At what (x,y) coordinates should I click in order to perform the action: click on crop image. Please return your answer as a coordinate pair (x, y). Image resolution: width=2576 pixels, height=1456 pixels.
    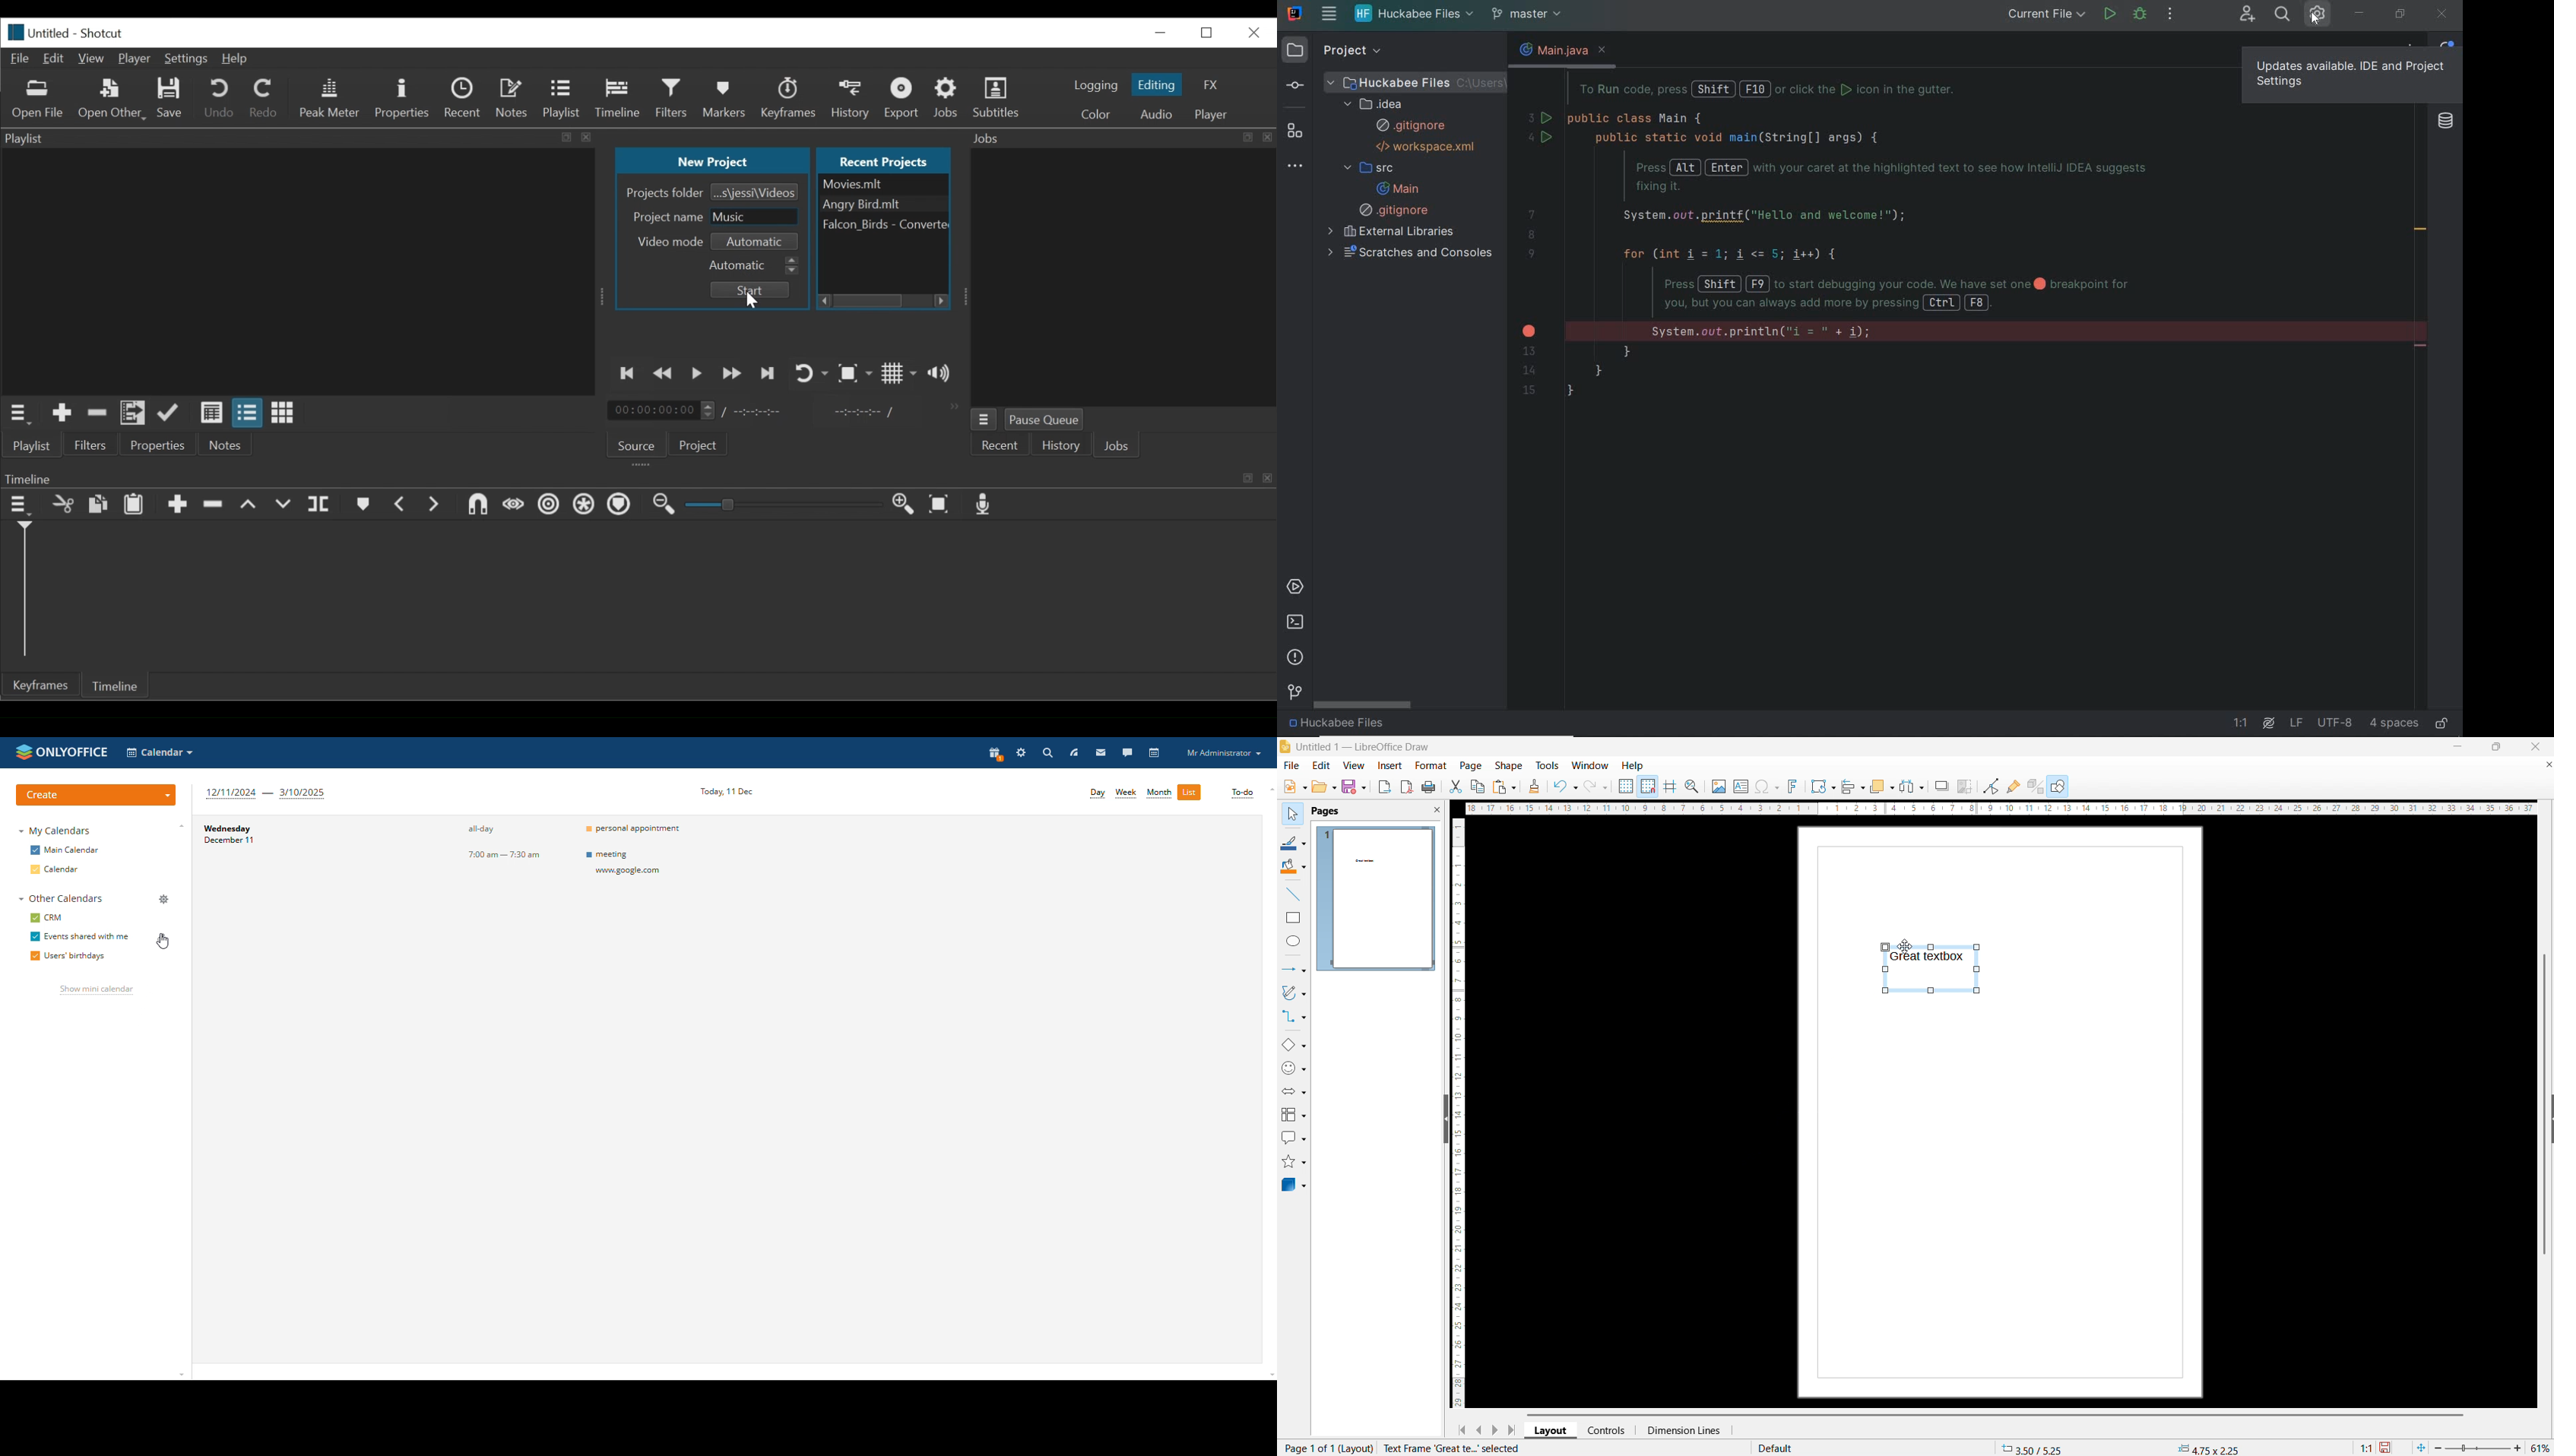
    Looking at the image, I should click on (1965, 786).